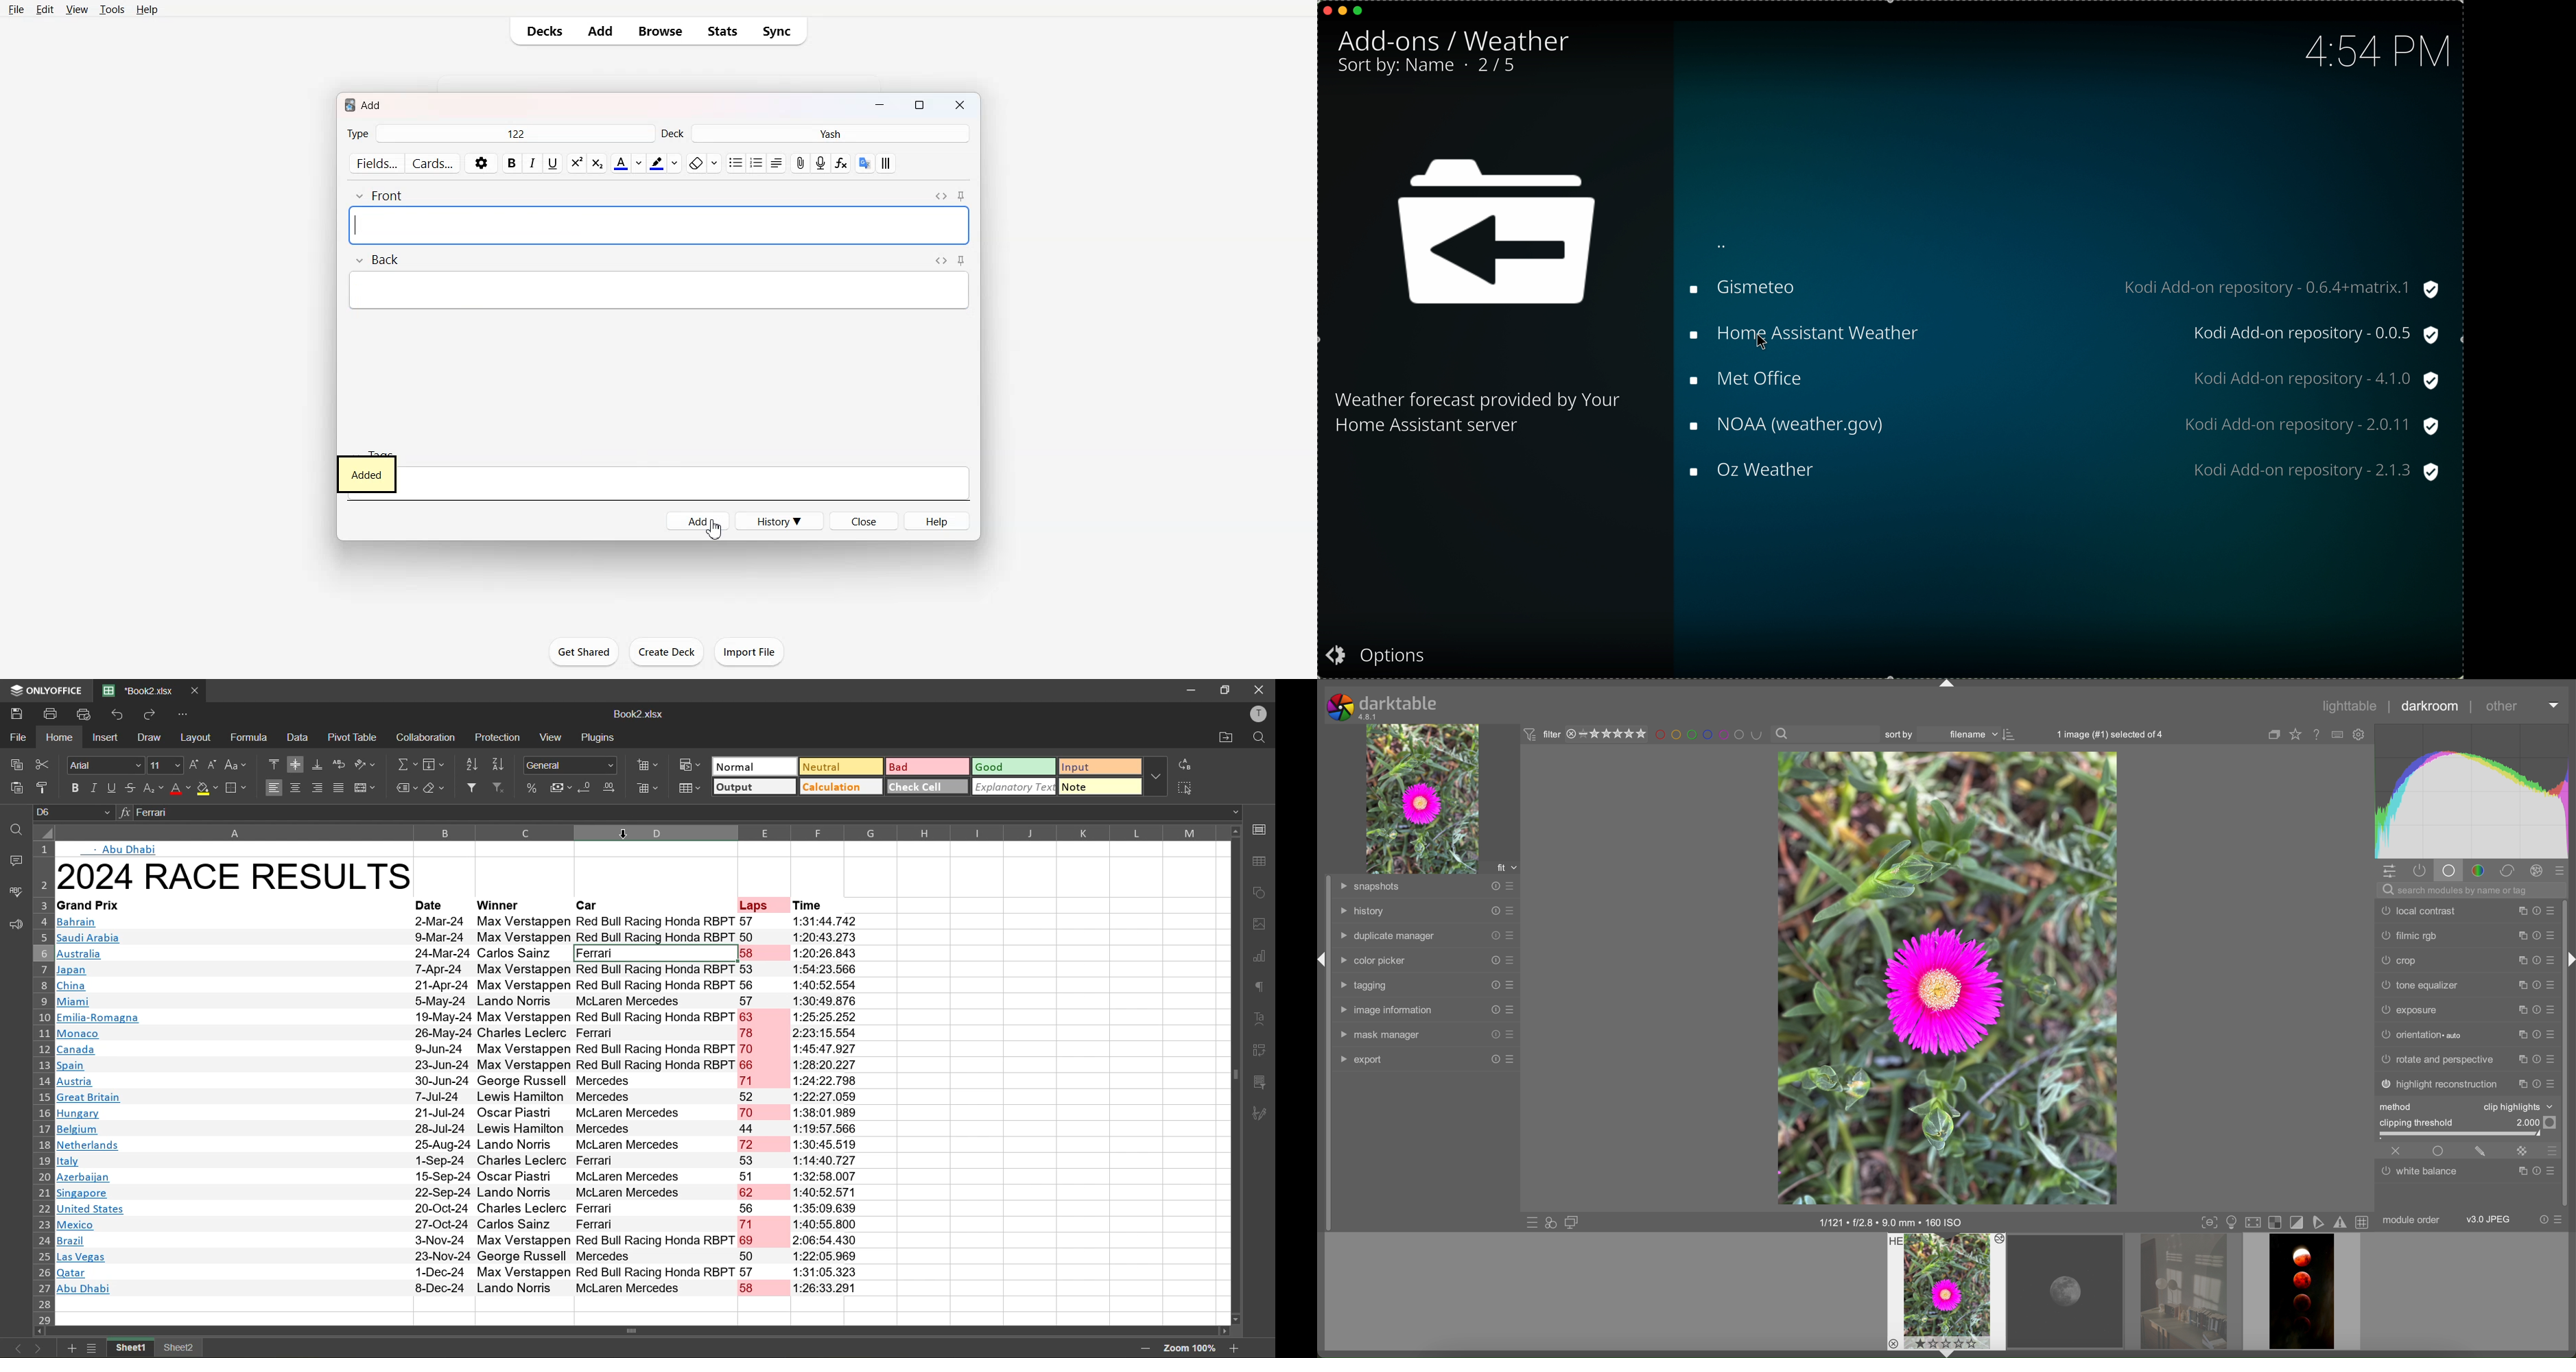 This screenshot has height=1372, width=2576. Describe the element at coordinates (1710, 735) in the screenshot. I see `filter by images color level` at that location.